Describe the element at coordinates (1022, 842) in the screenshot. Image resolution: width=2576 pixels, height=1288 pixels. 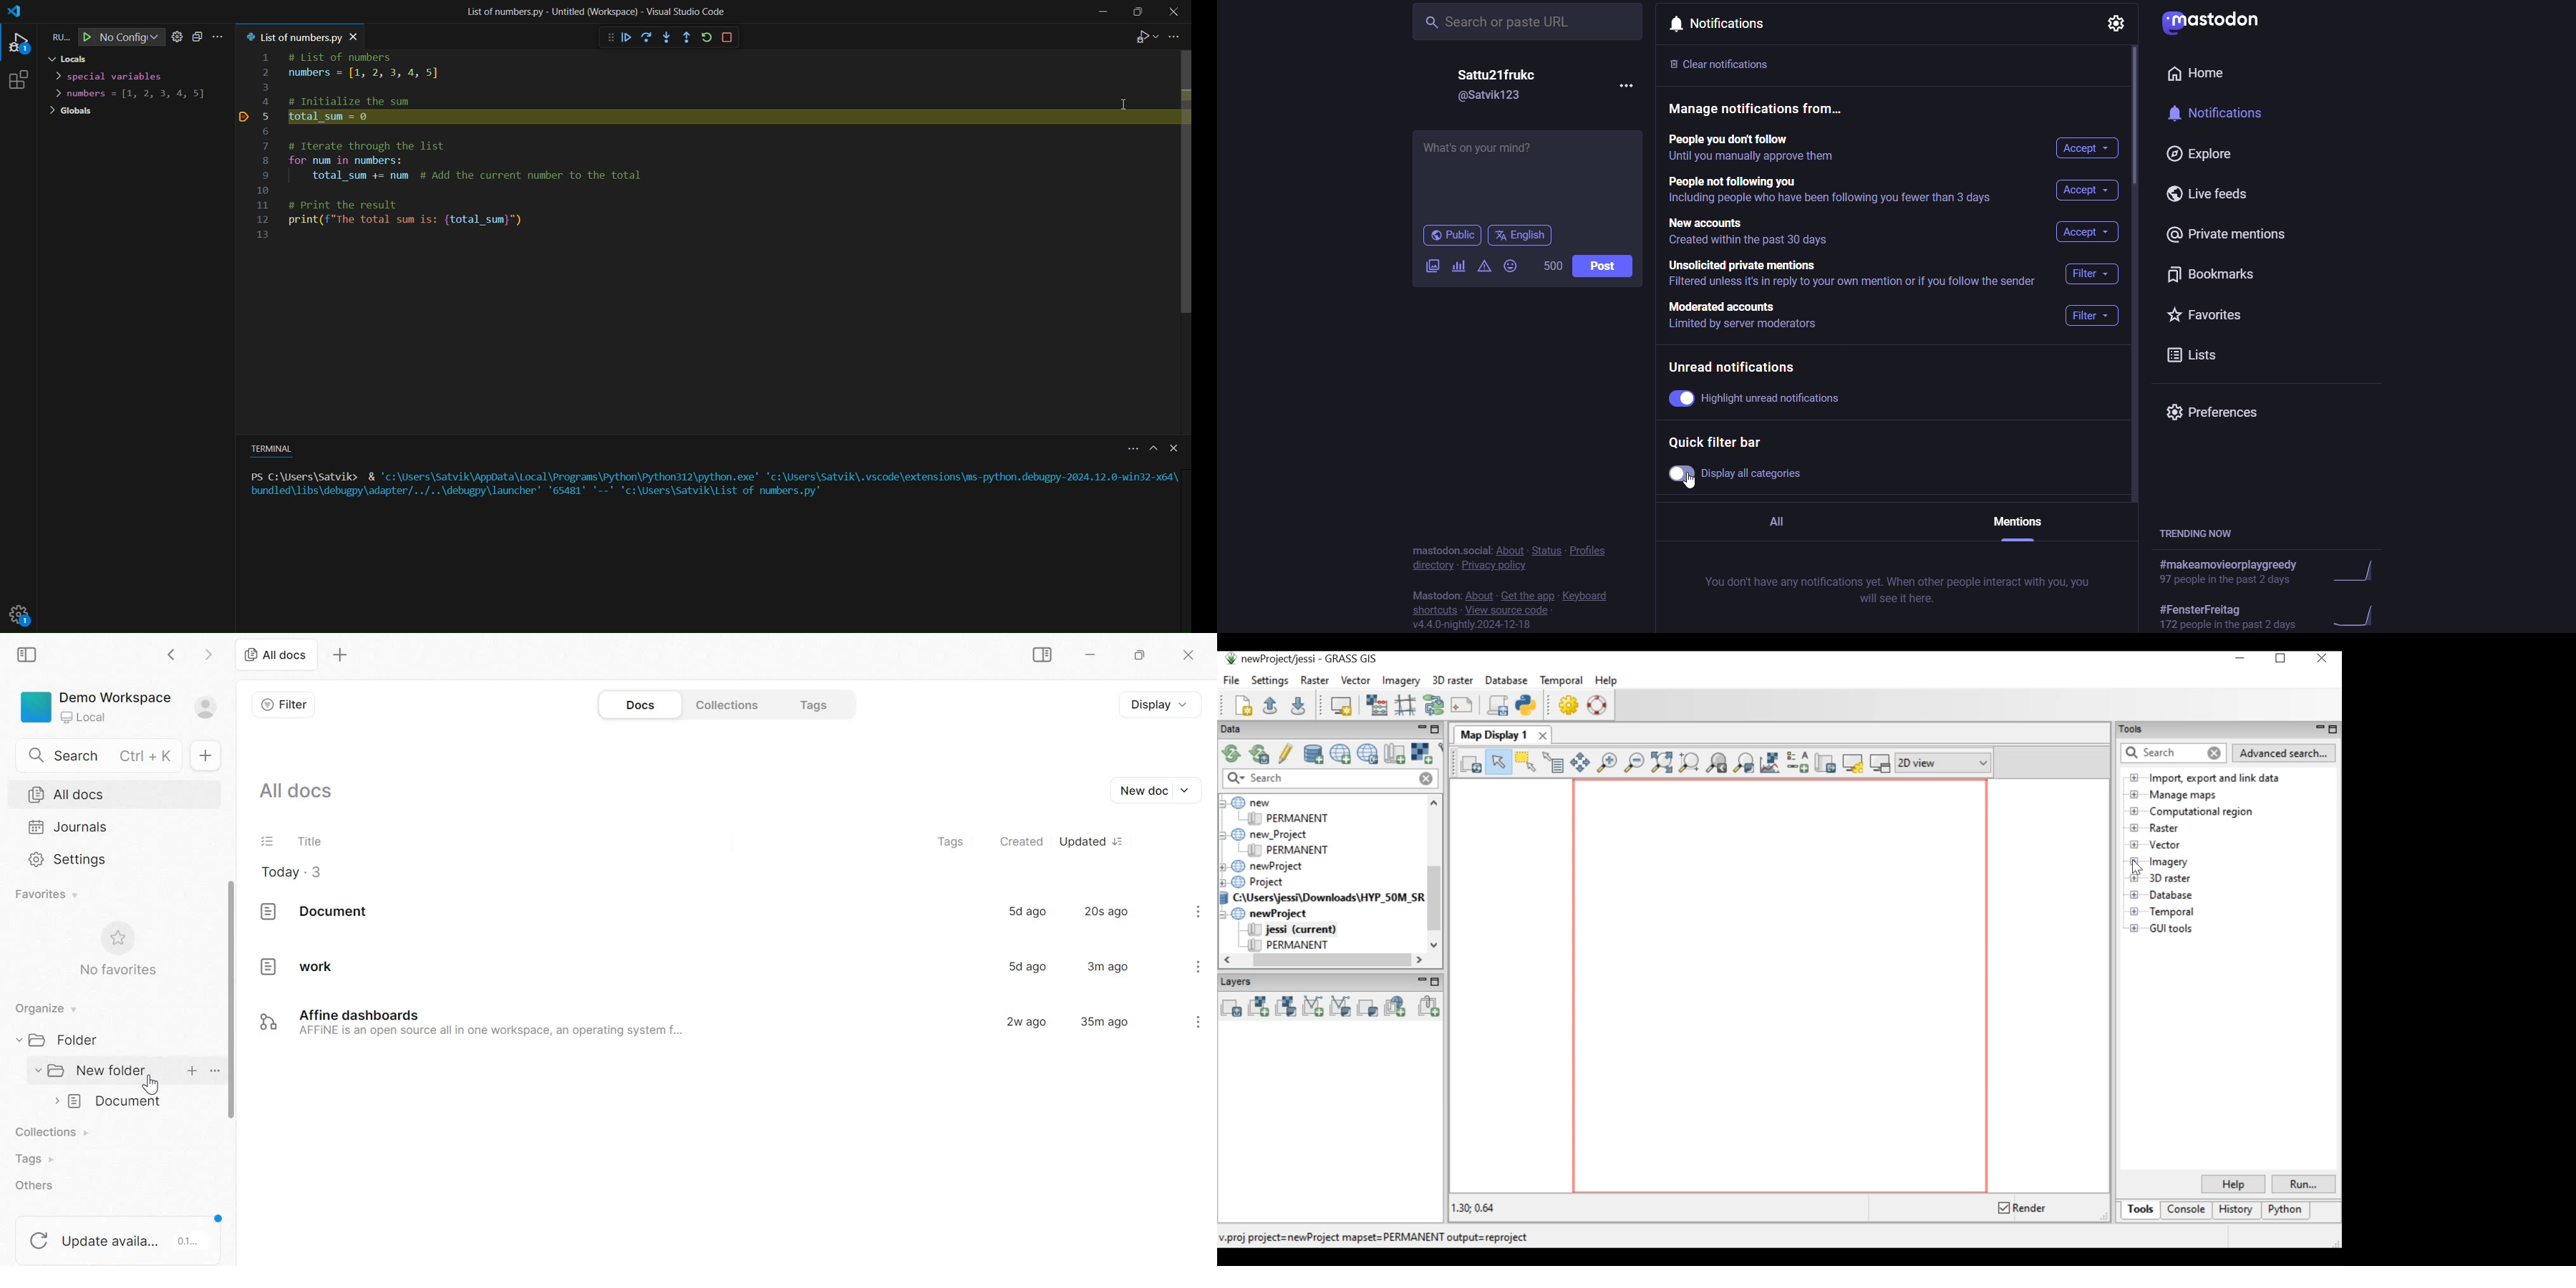
I see `created` at that location.